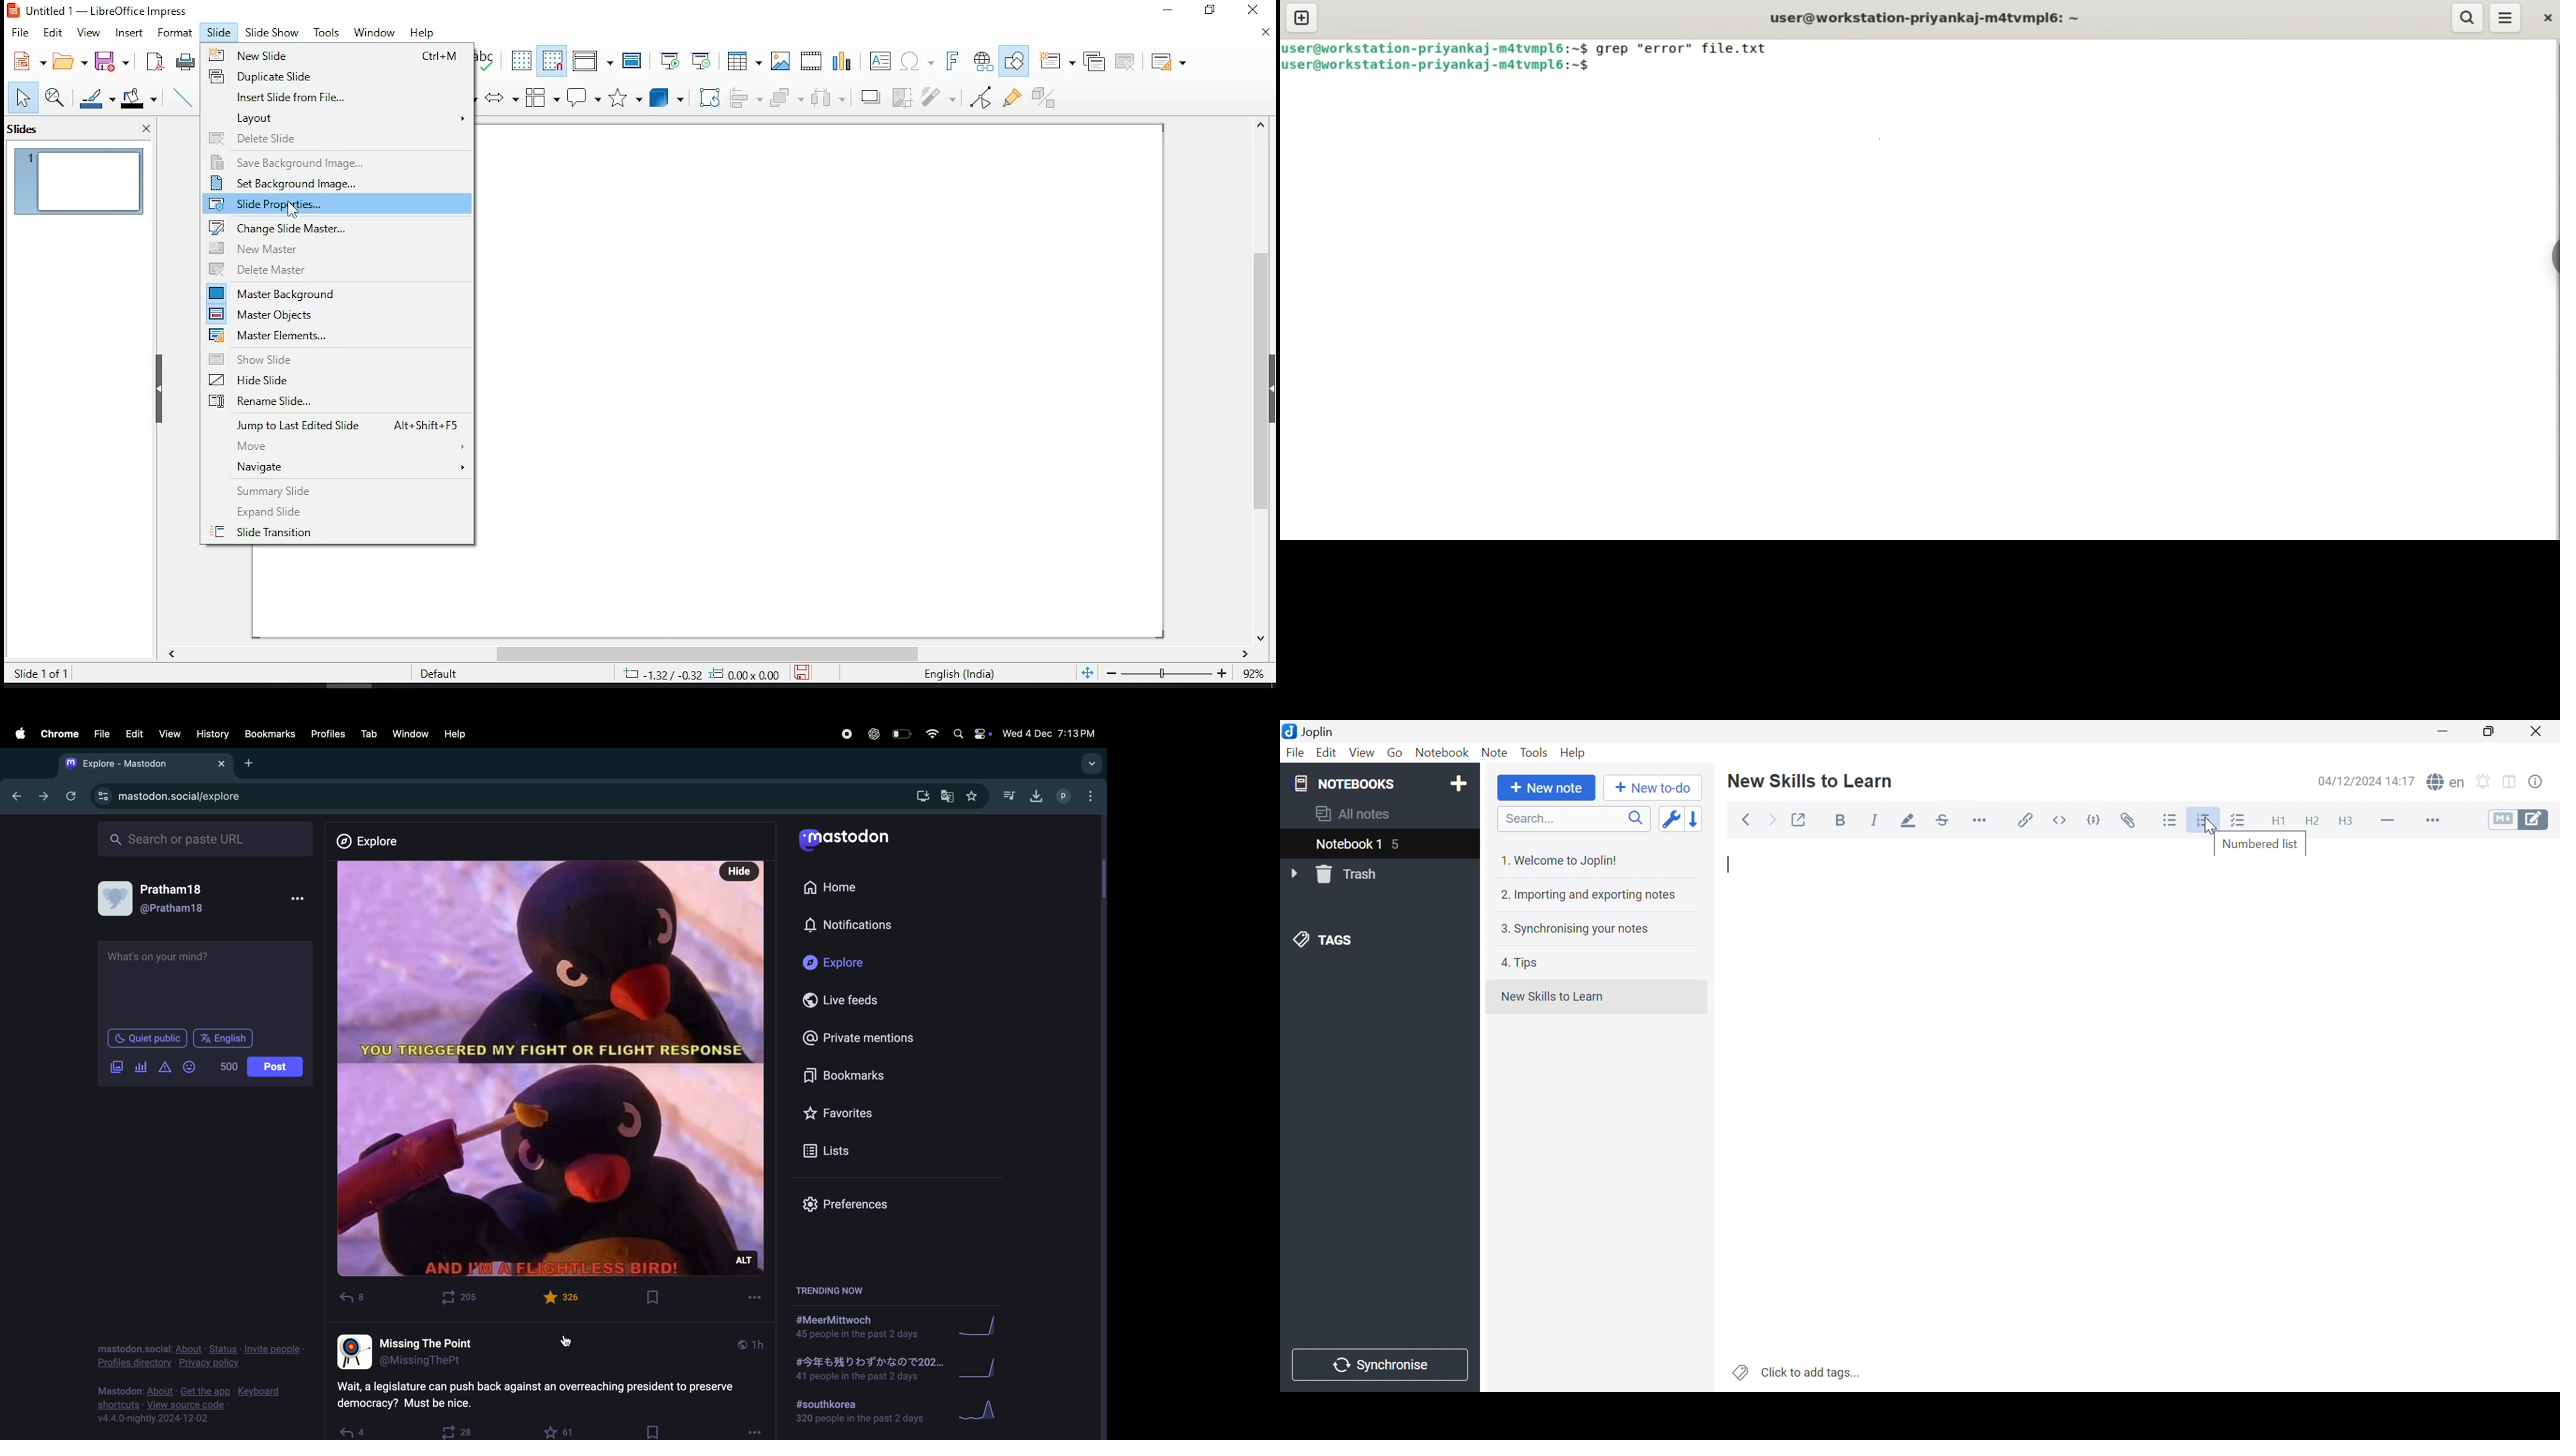 The image size is (2576, 1456). I want to click on duplicate slide, so click(337, 79).